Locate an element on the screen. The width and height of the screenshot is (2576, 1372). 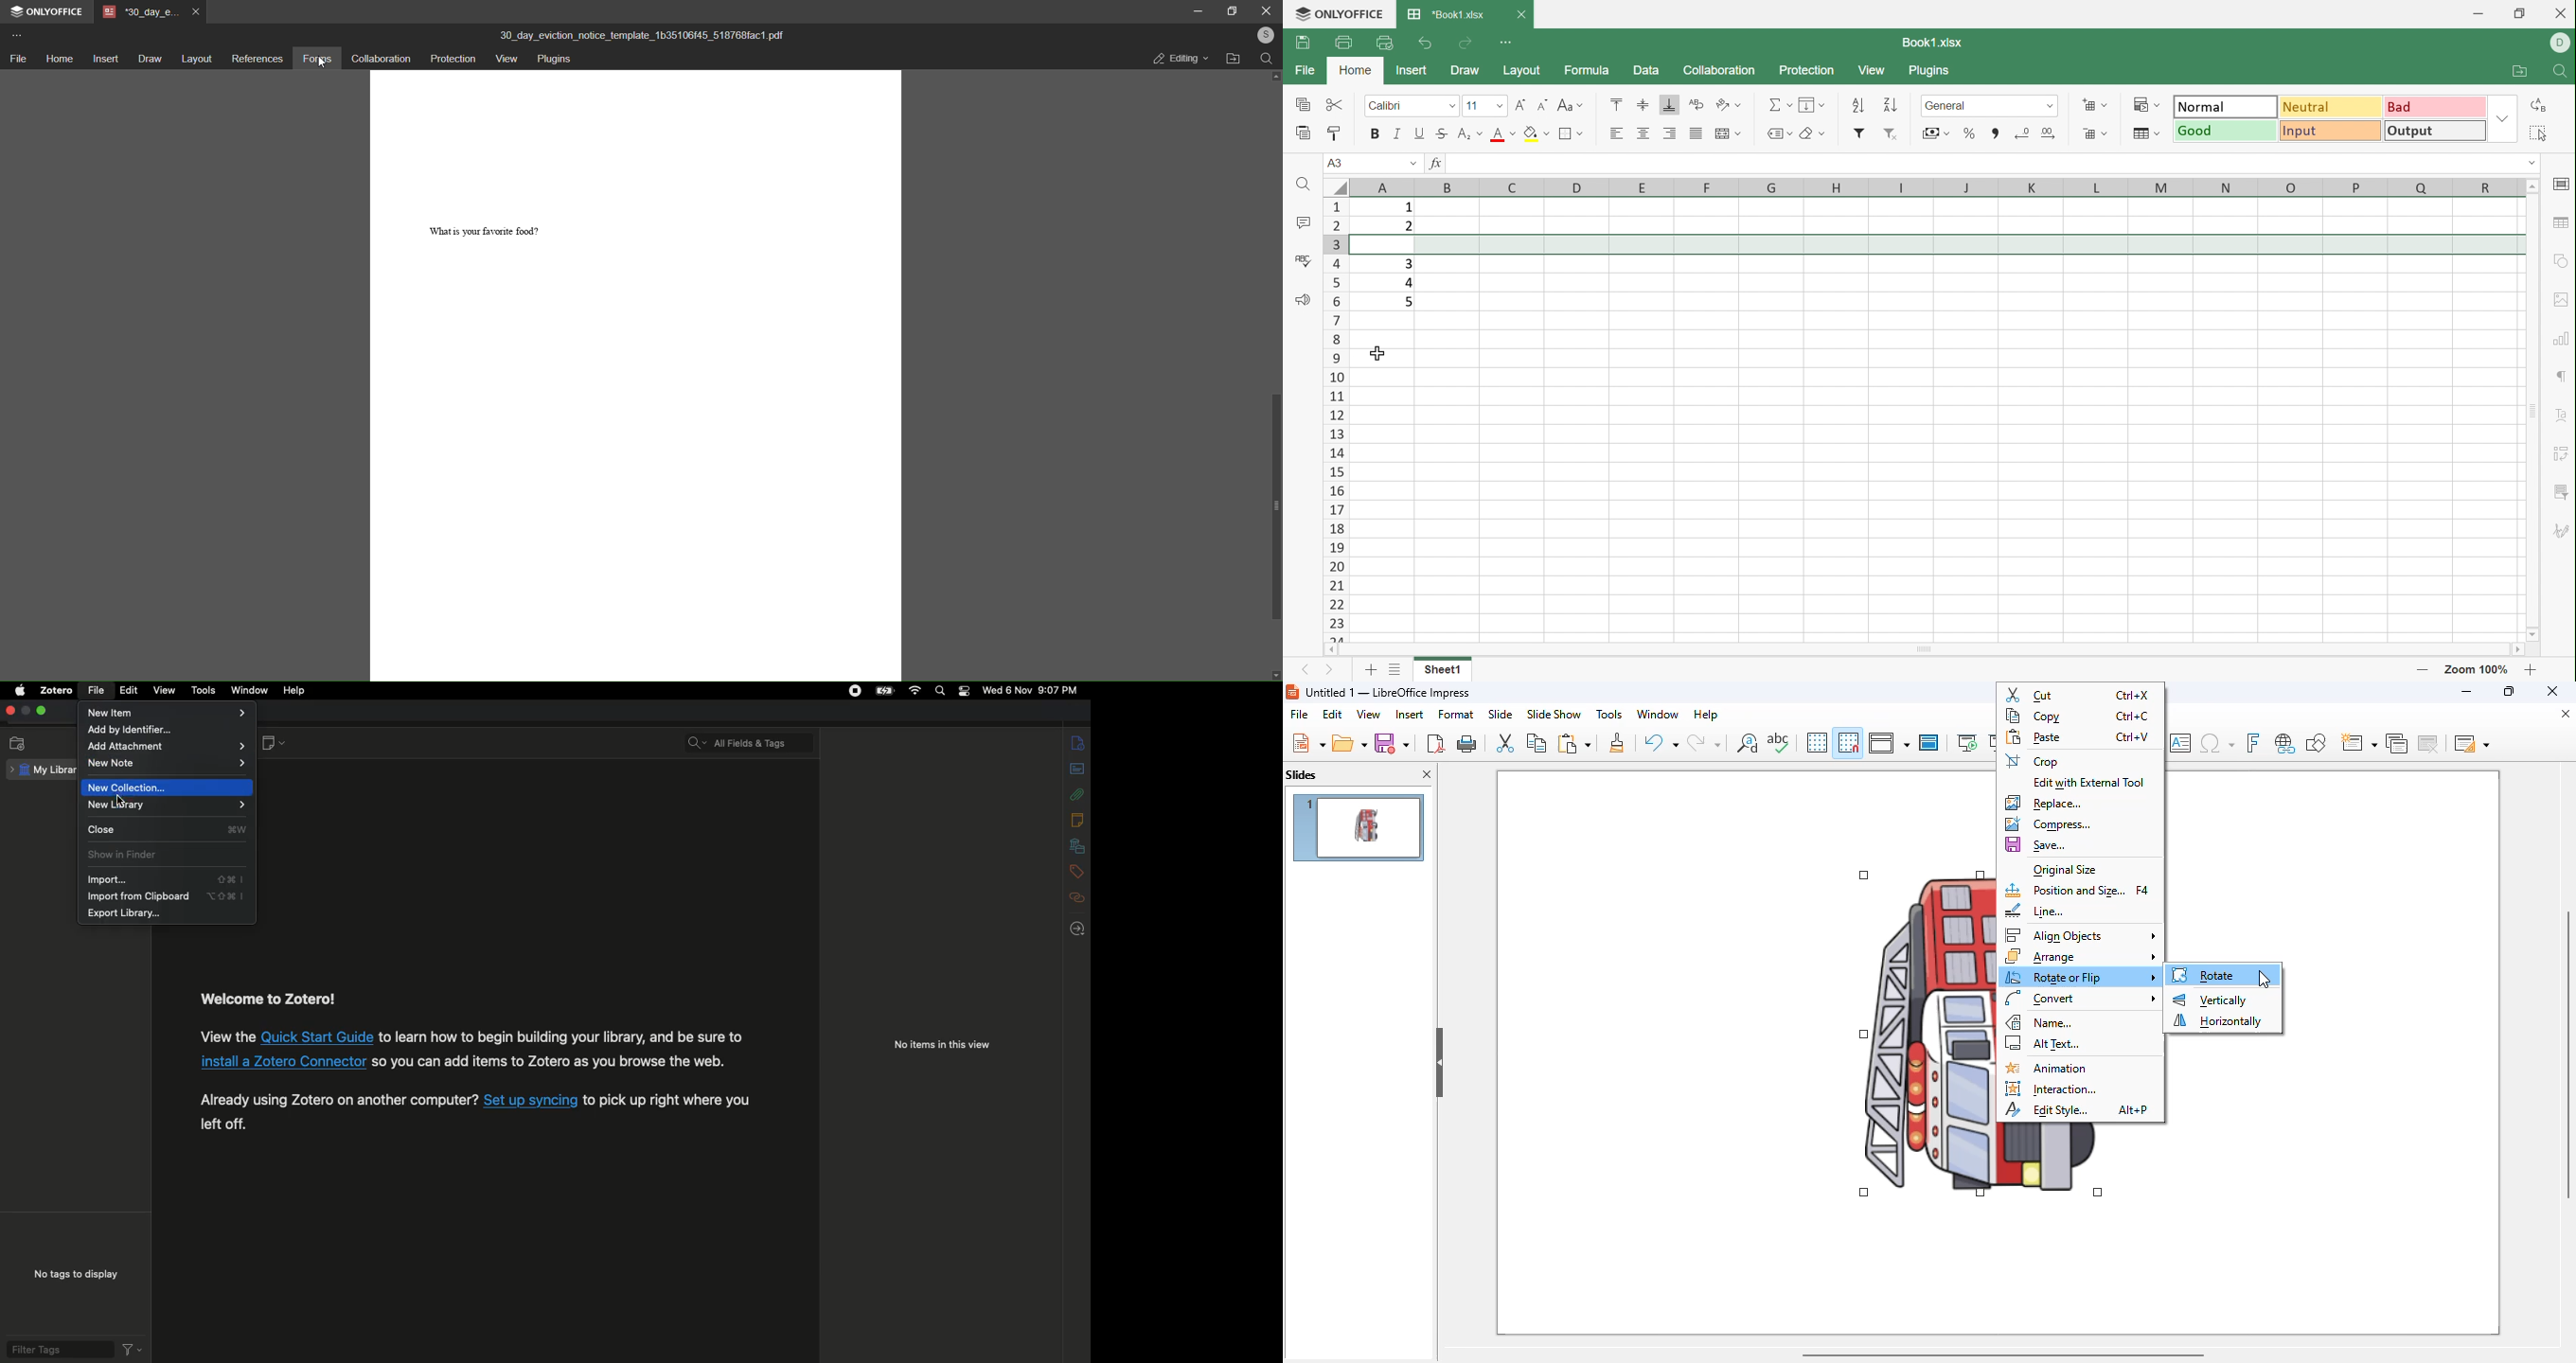
Good is located at coordinates (2226, 130).